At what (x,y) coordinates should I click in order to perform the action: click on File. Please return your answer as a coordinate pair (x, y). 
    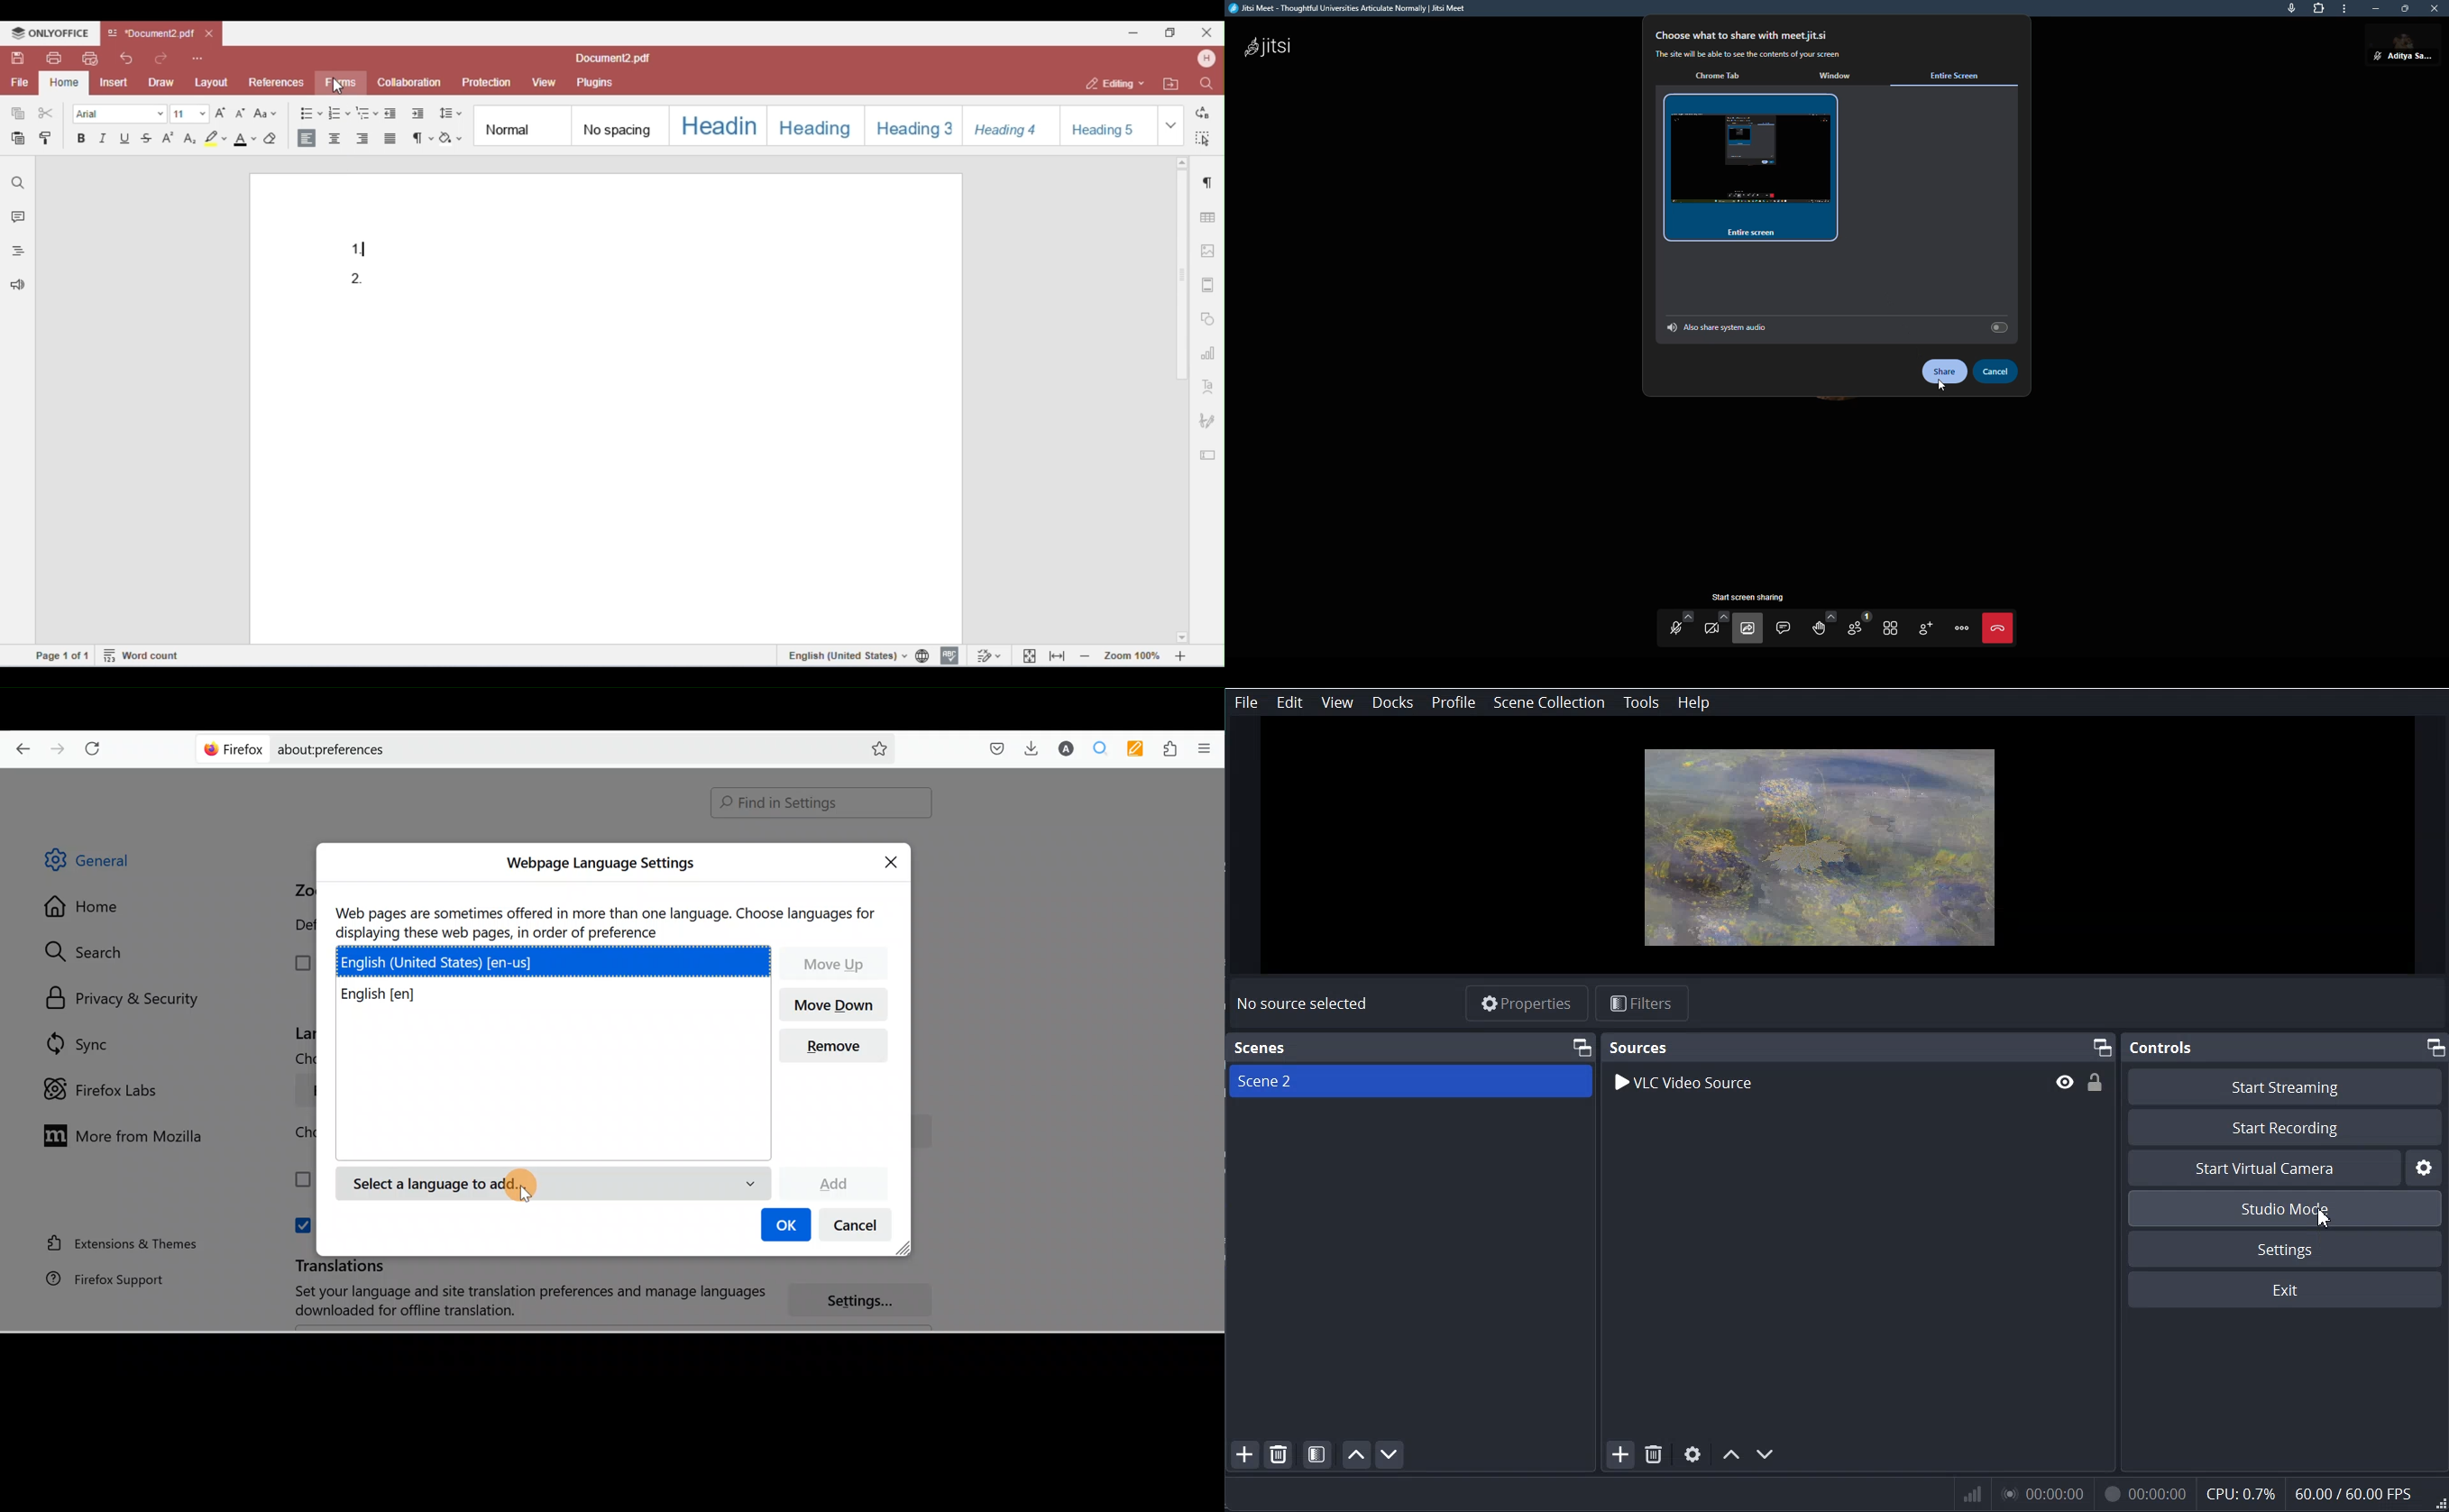
    Looking at the image, I should click on (1246, 703).